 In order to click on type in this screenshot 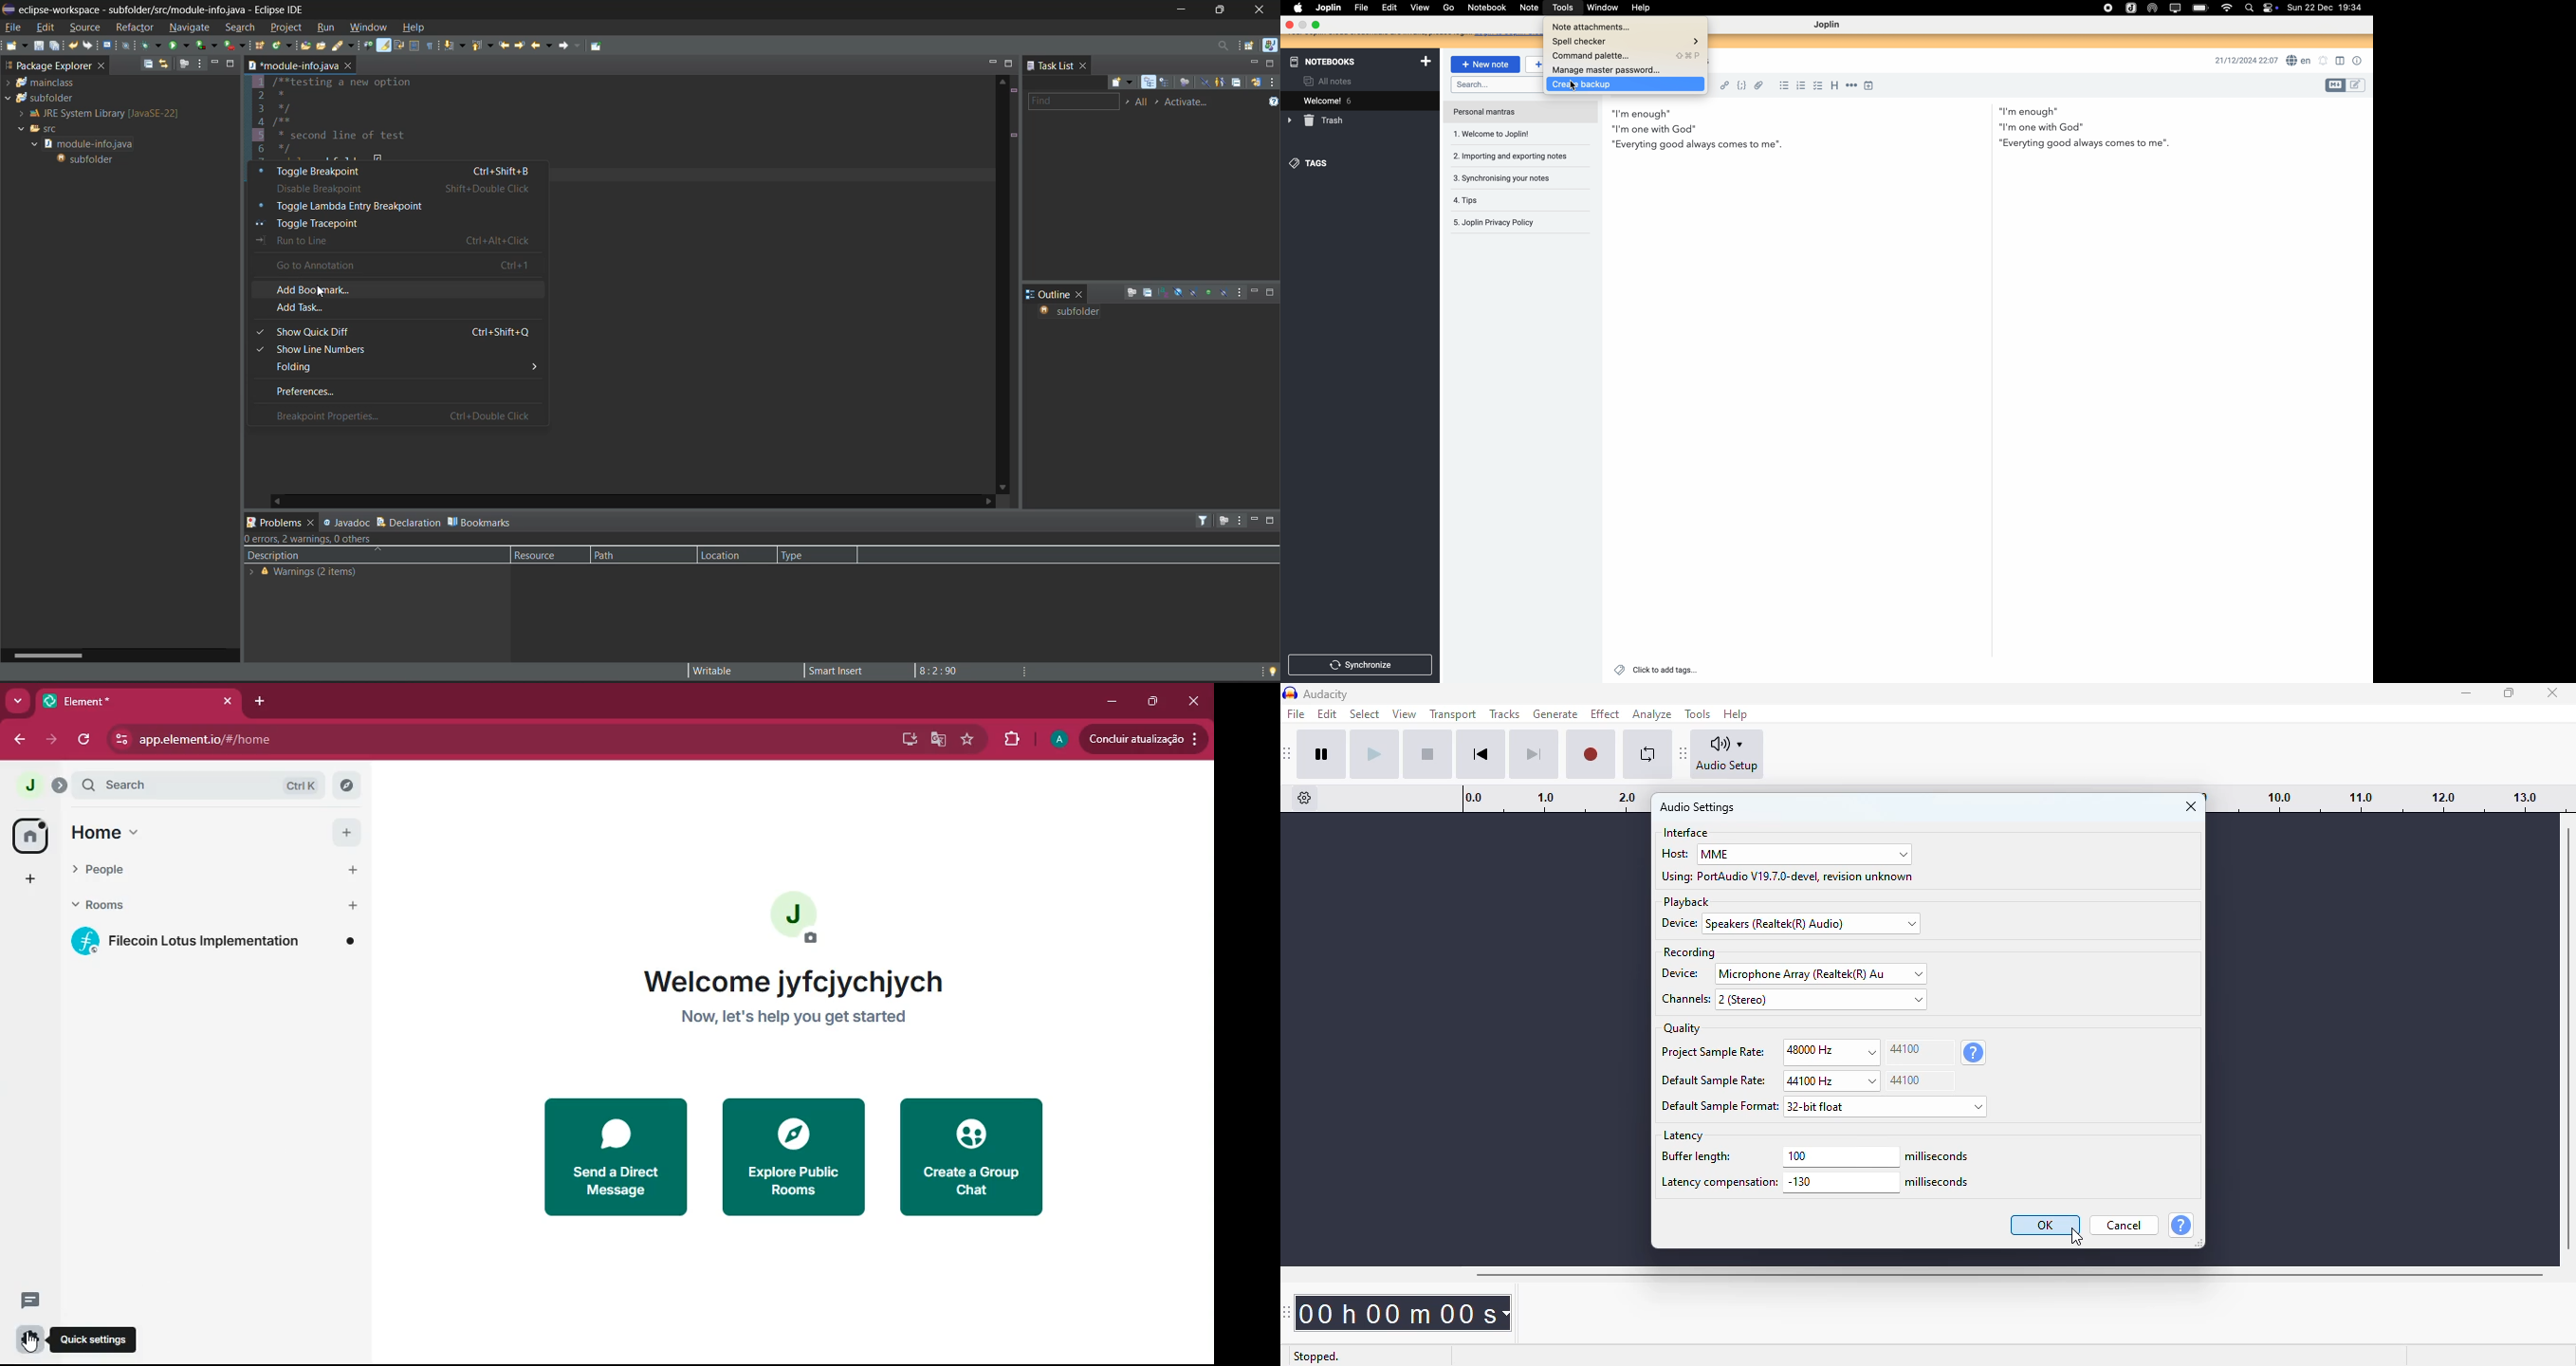, I will do `click(804, 554)`.